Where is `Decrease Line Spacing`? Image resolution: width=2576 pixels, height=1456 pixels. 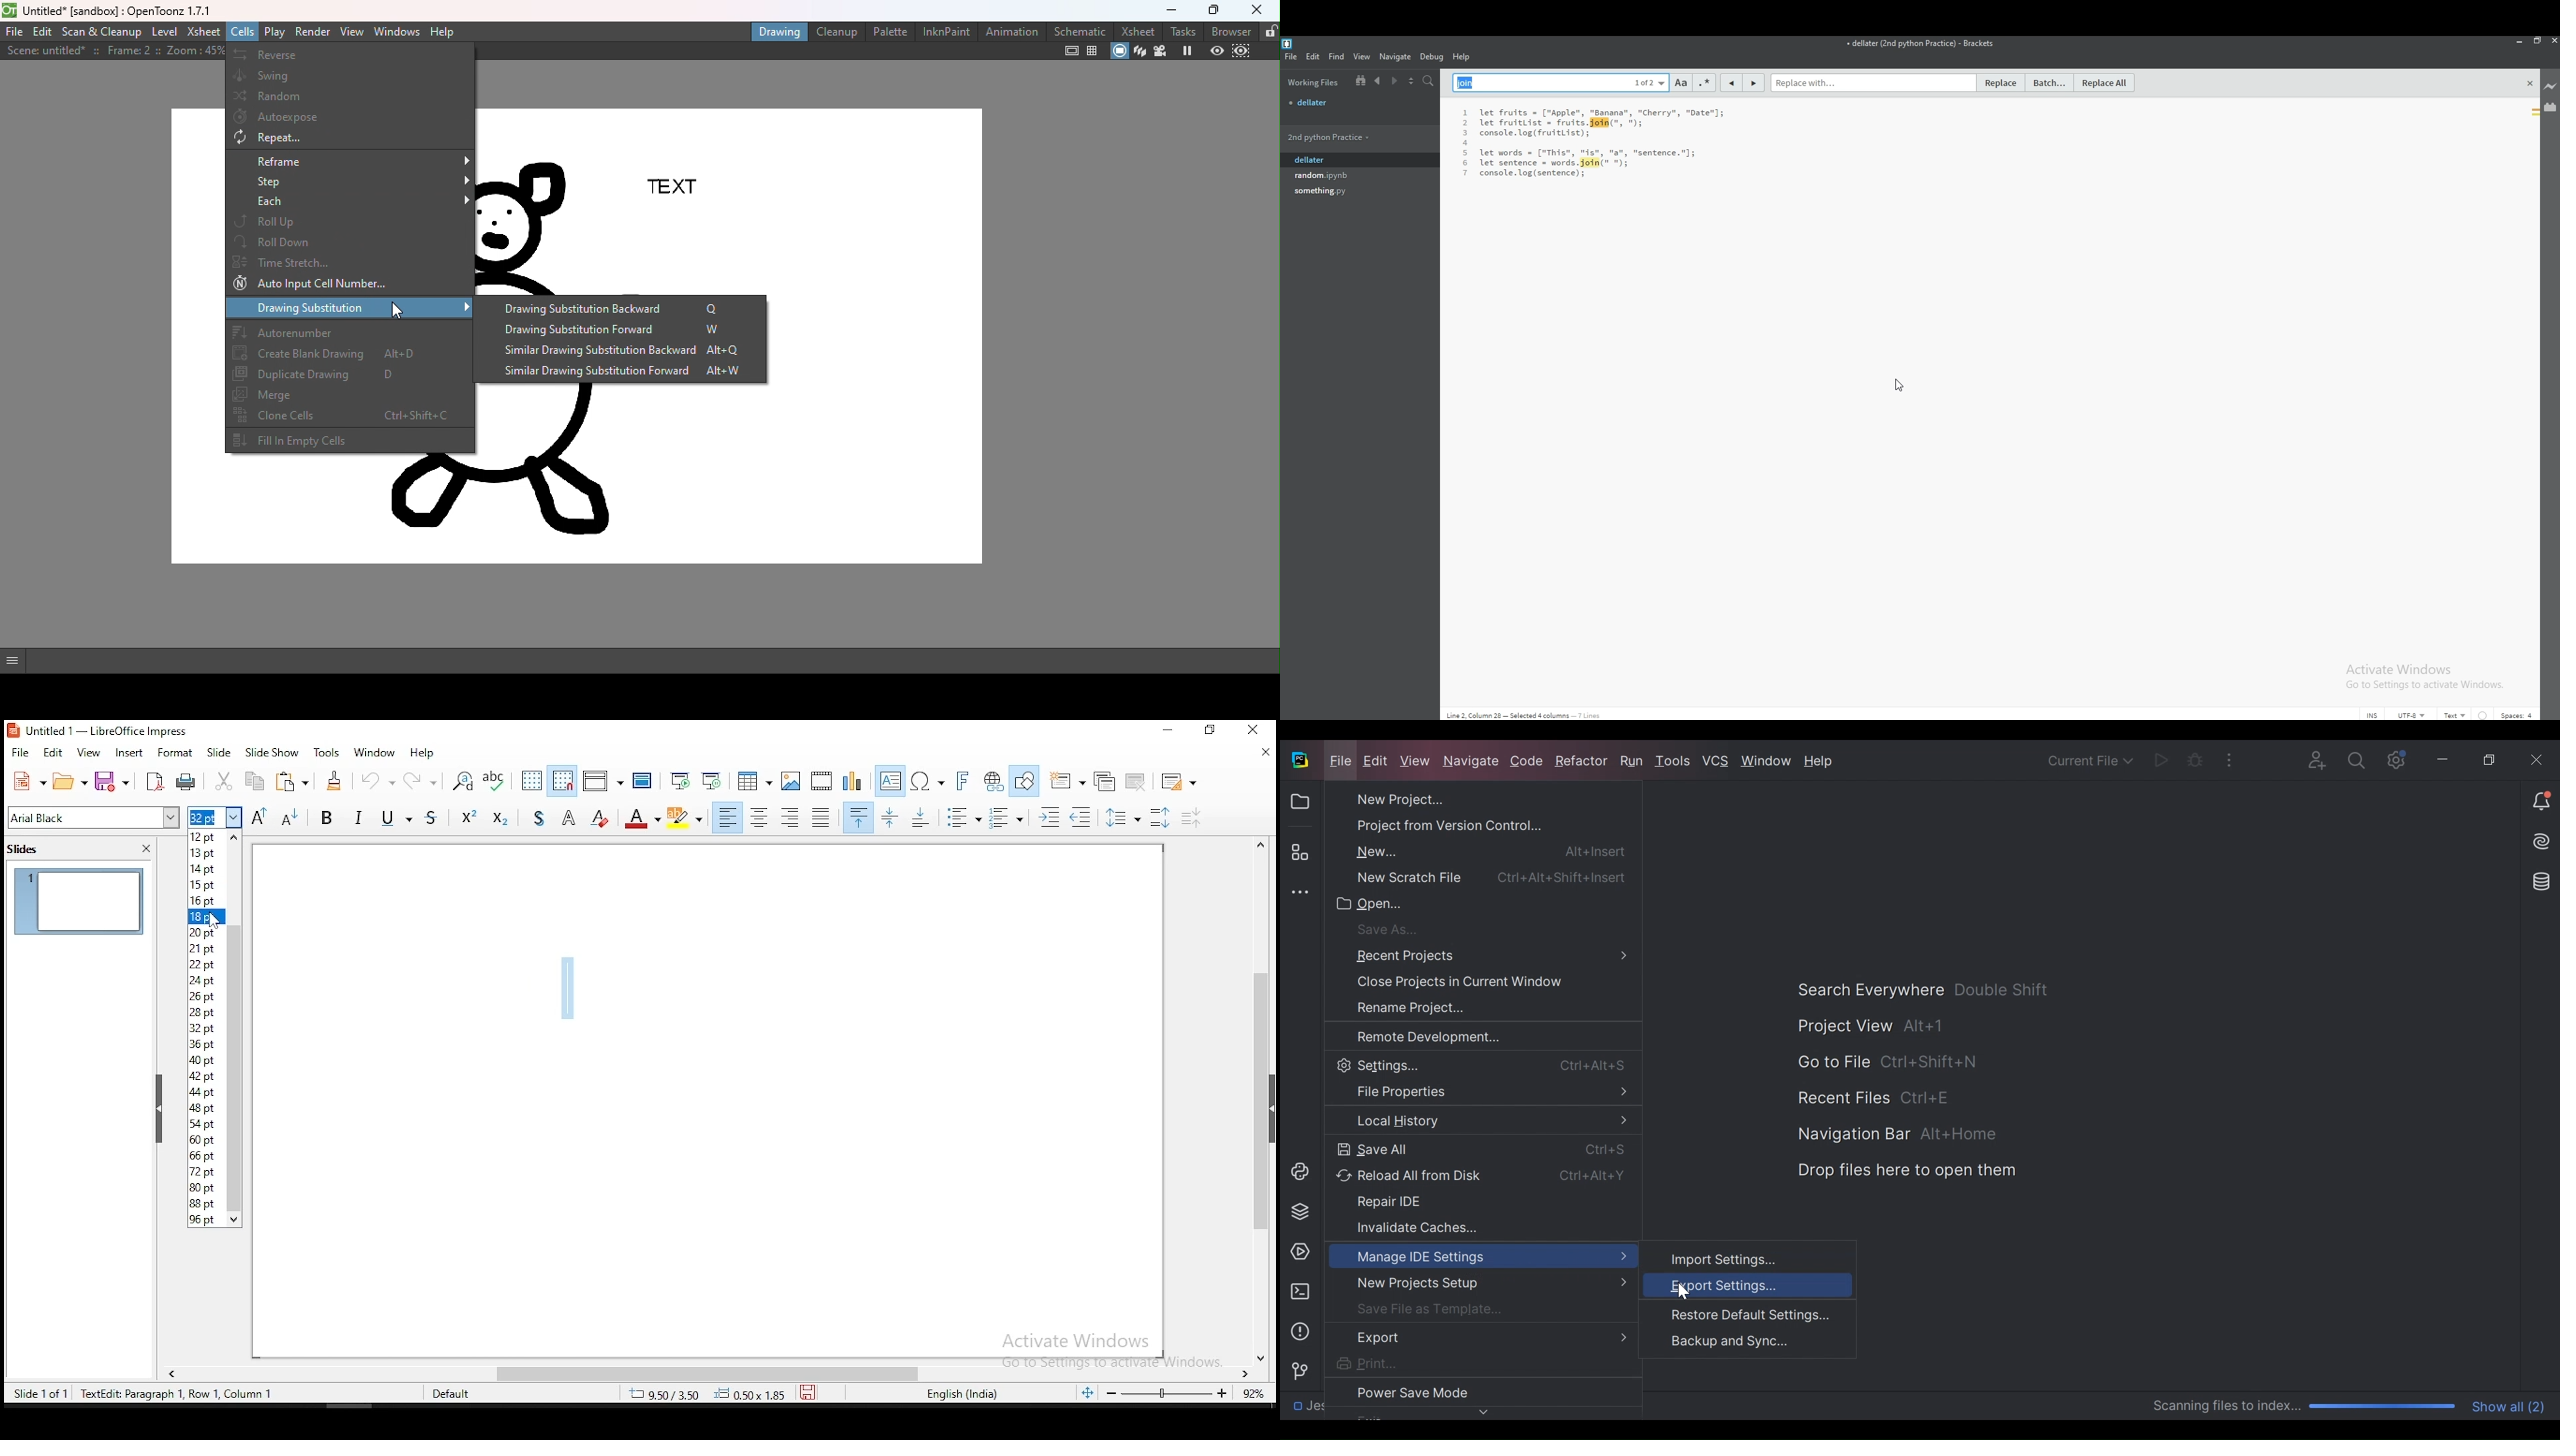
Decrease Line Spacing is located at coordinates (1192, 818).